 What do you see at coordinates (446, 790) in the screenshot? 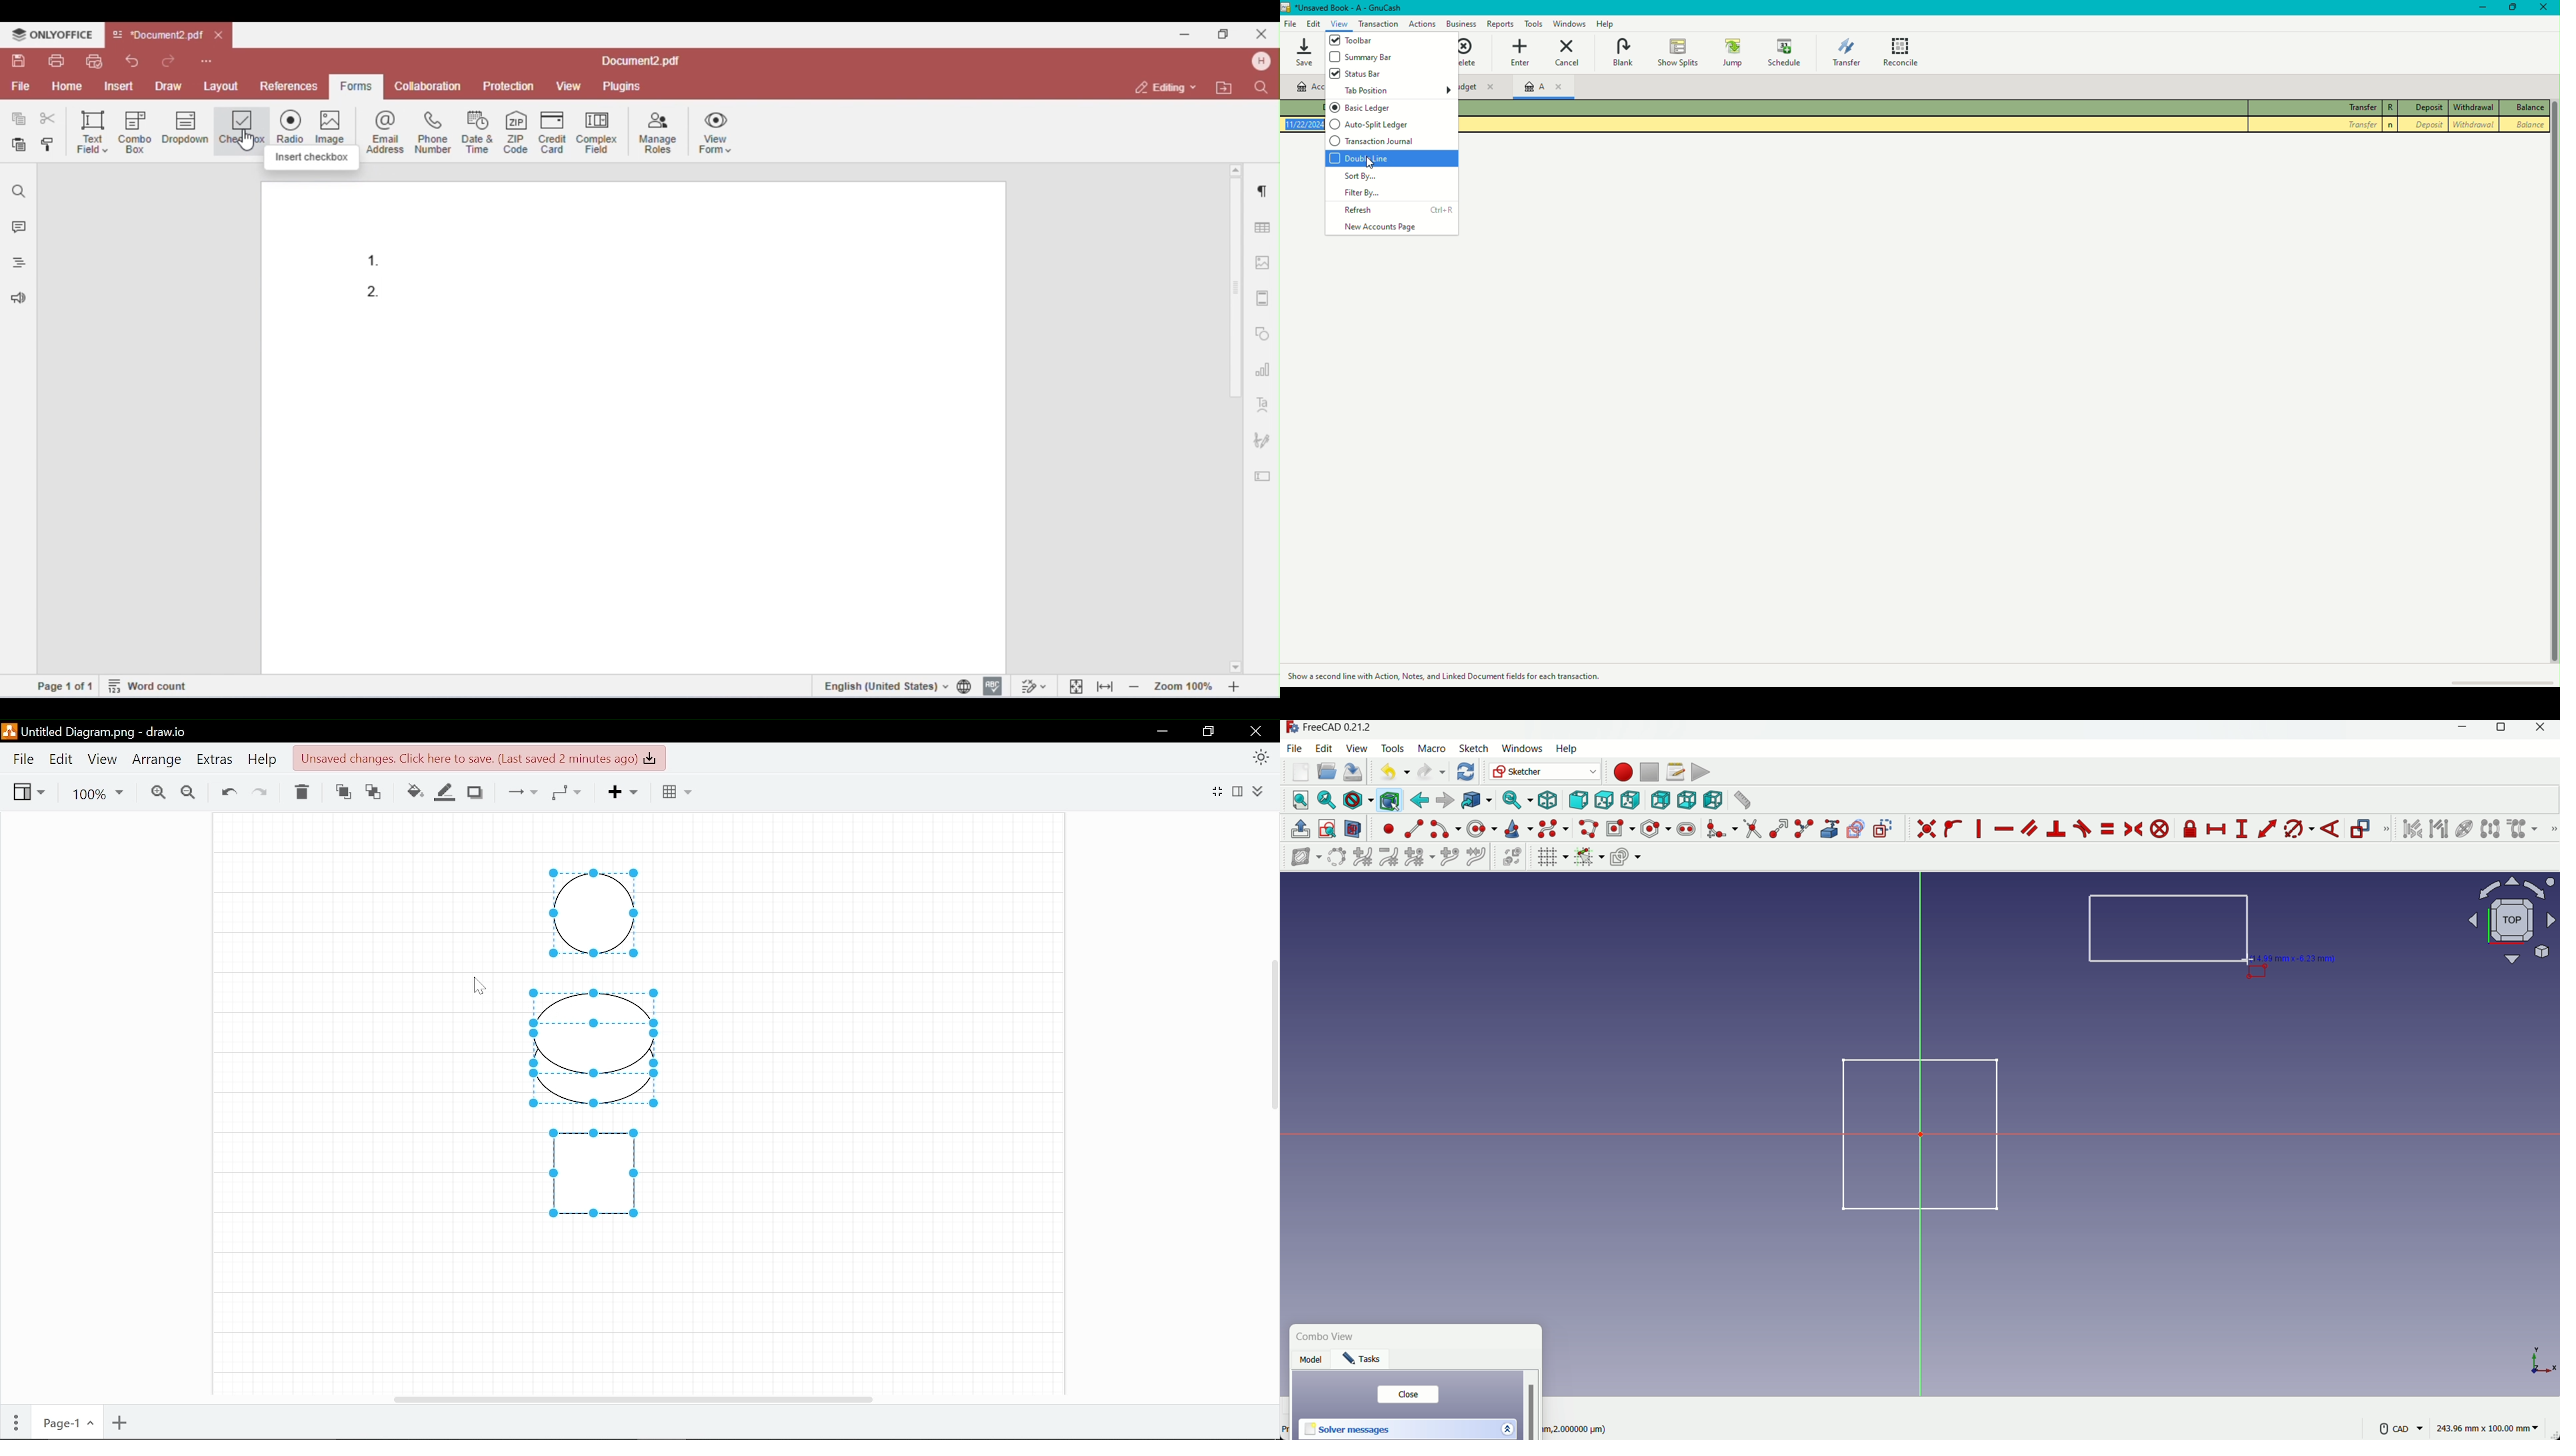
I see `Line color` at bounding box center [446, 790].